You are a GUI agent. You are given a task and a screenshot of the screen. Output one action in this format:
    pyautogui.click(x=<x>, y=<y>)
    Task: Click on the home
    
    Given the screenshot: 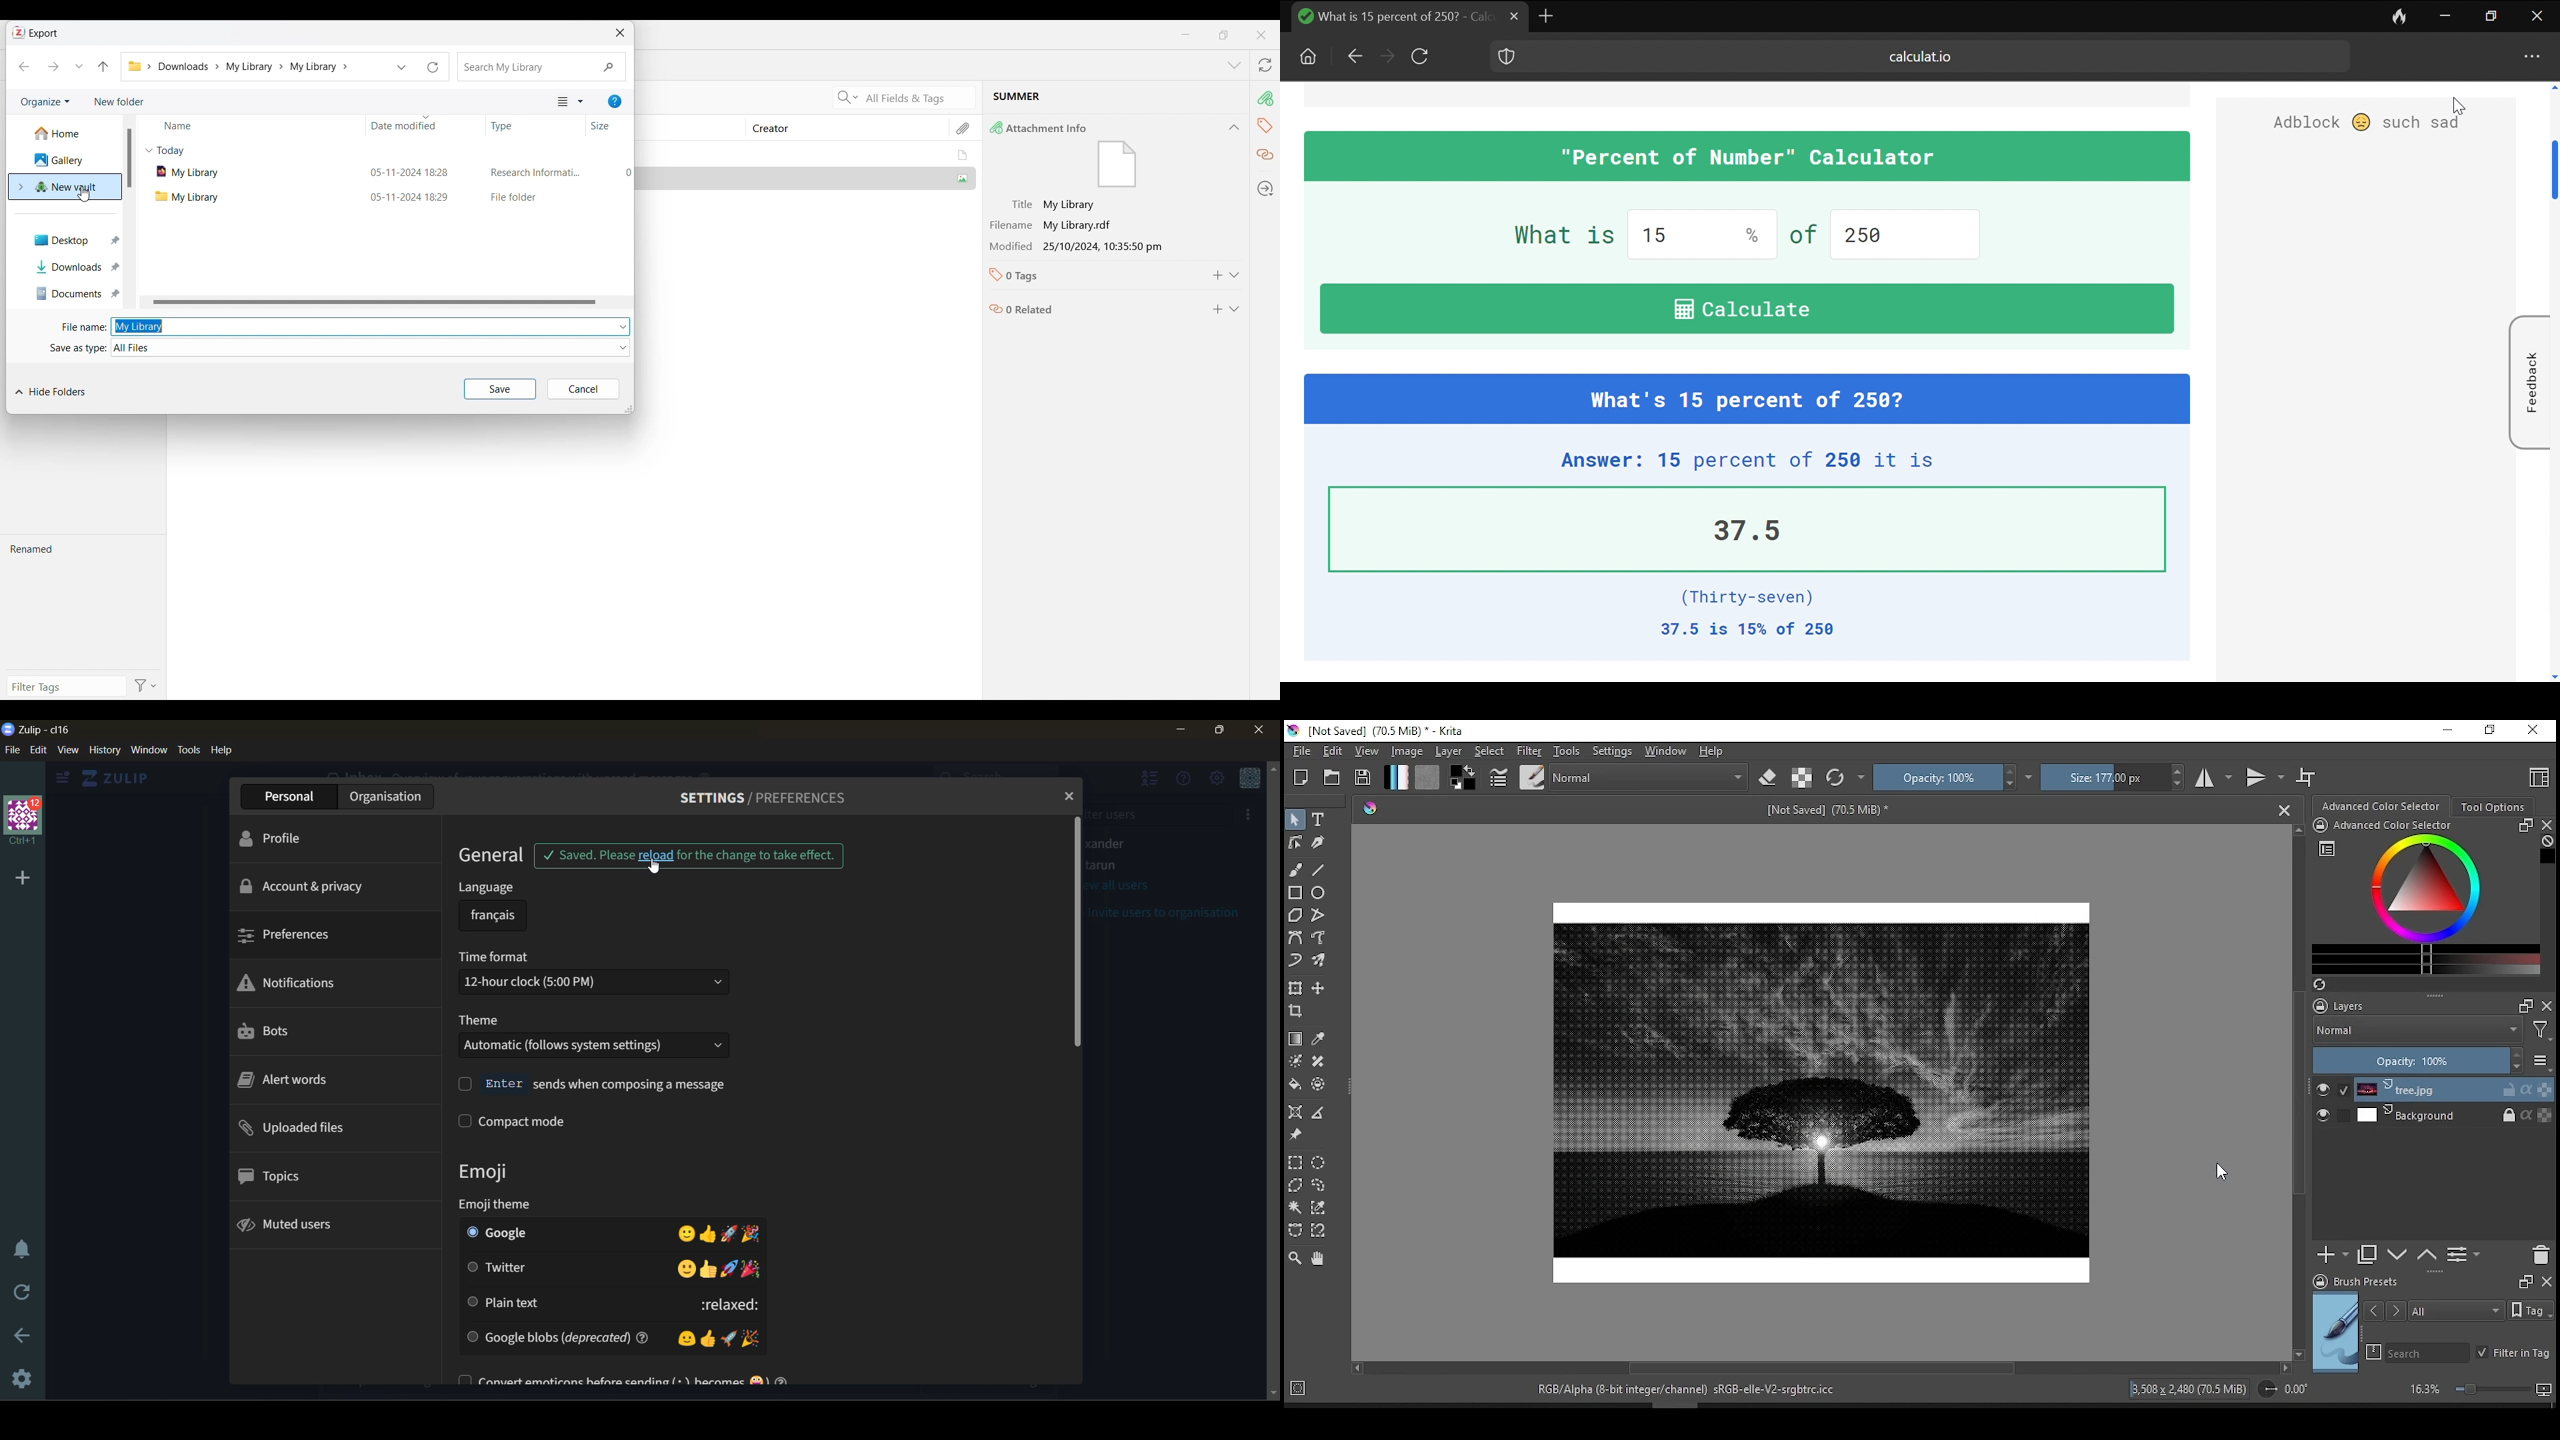 What is the action you would take?
    pyautogui.click(x=123, y=779)
    